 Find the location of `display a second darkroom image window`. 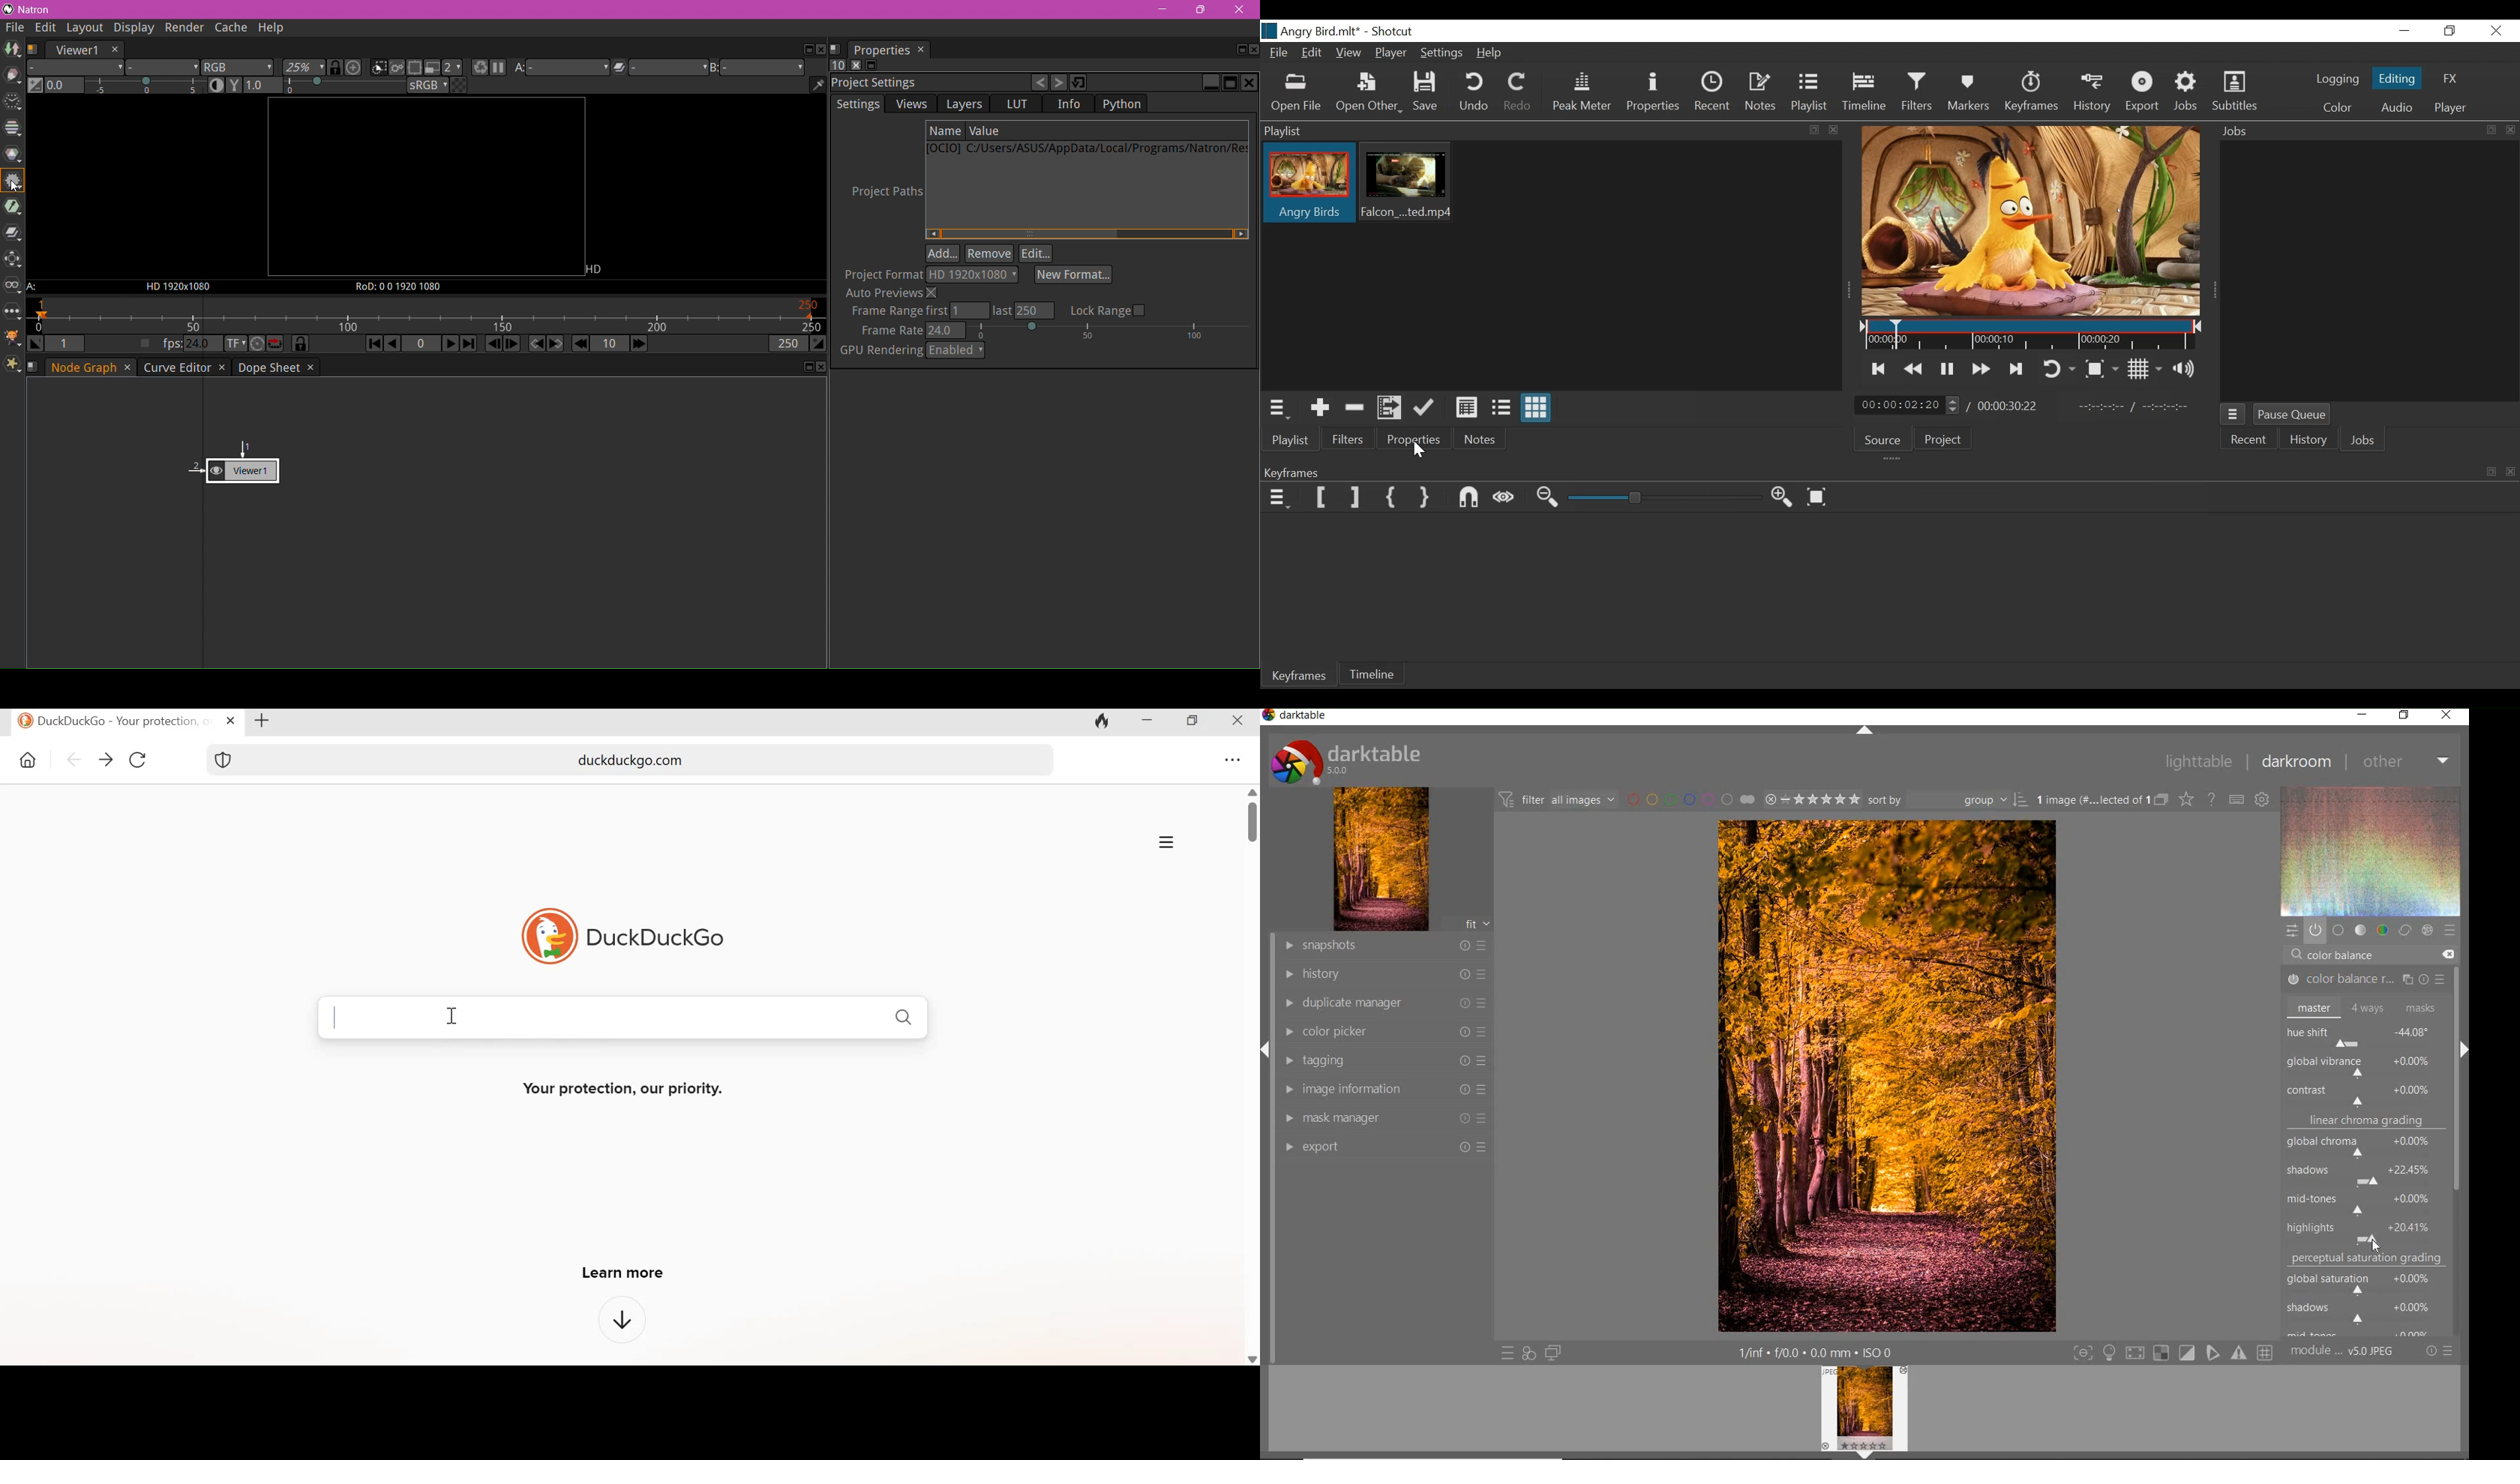

display a second darkroom image window is located at coordinates (1550, 1353).